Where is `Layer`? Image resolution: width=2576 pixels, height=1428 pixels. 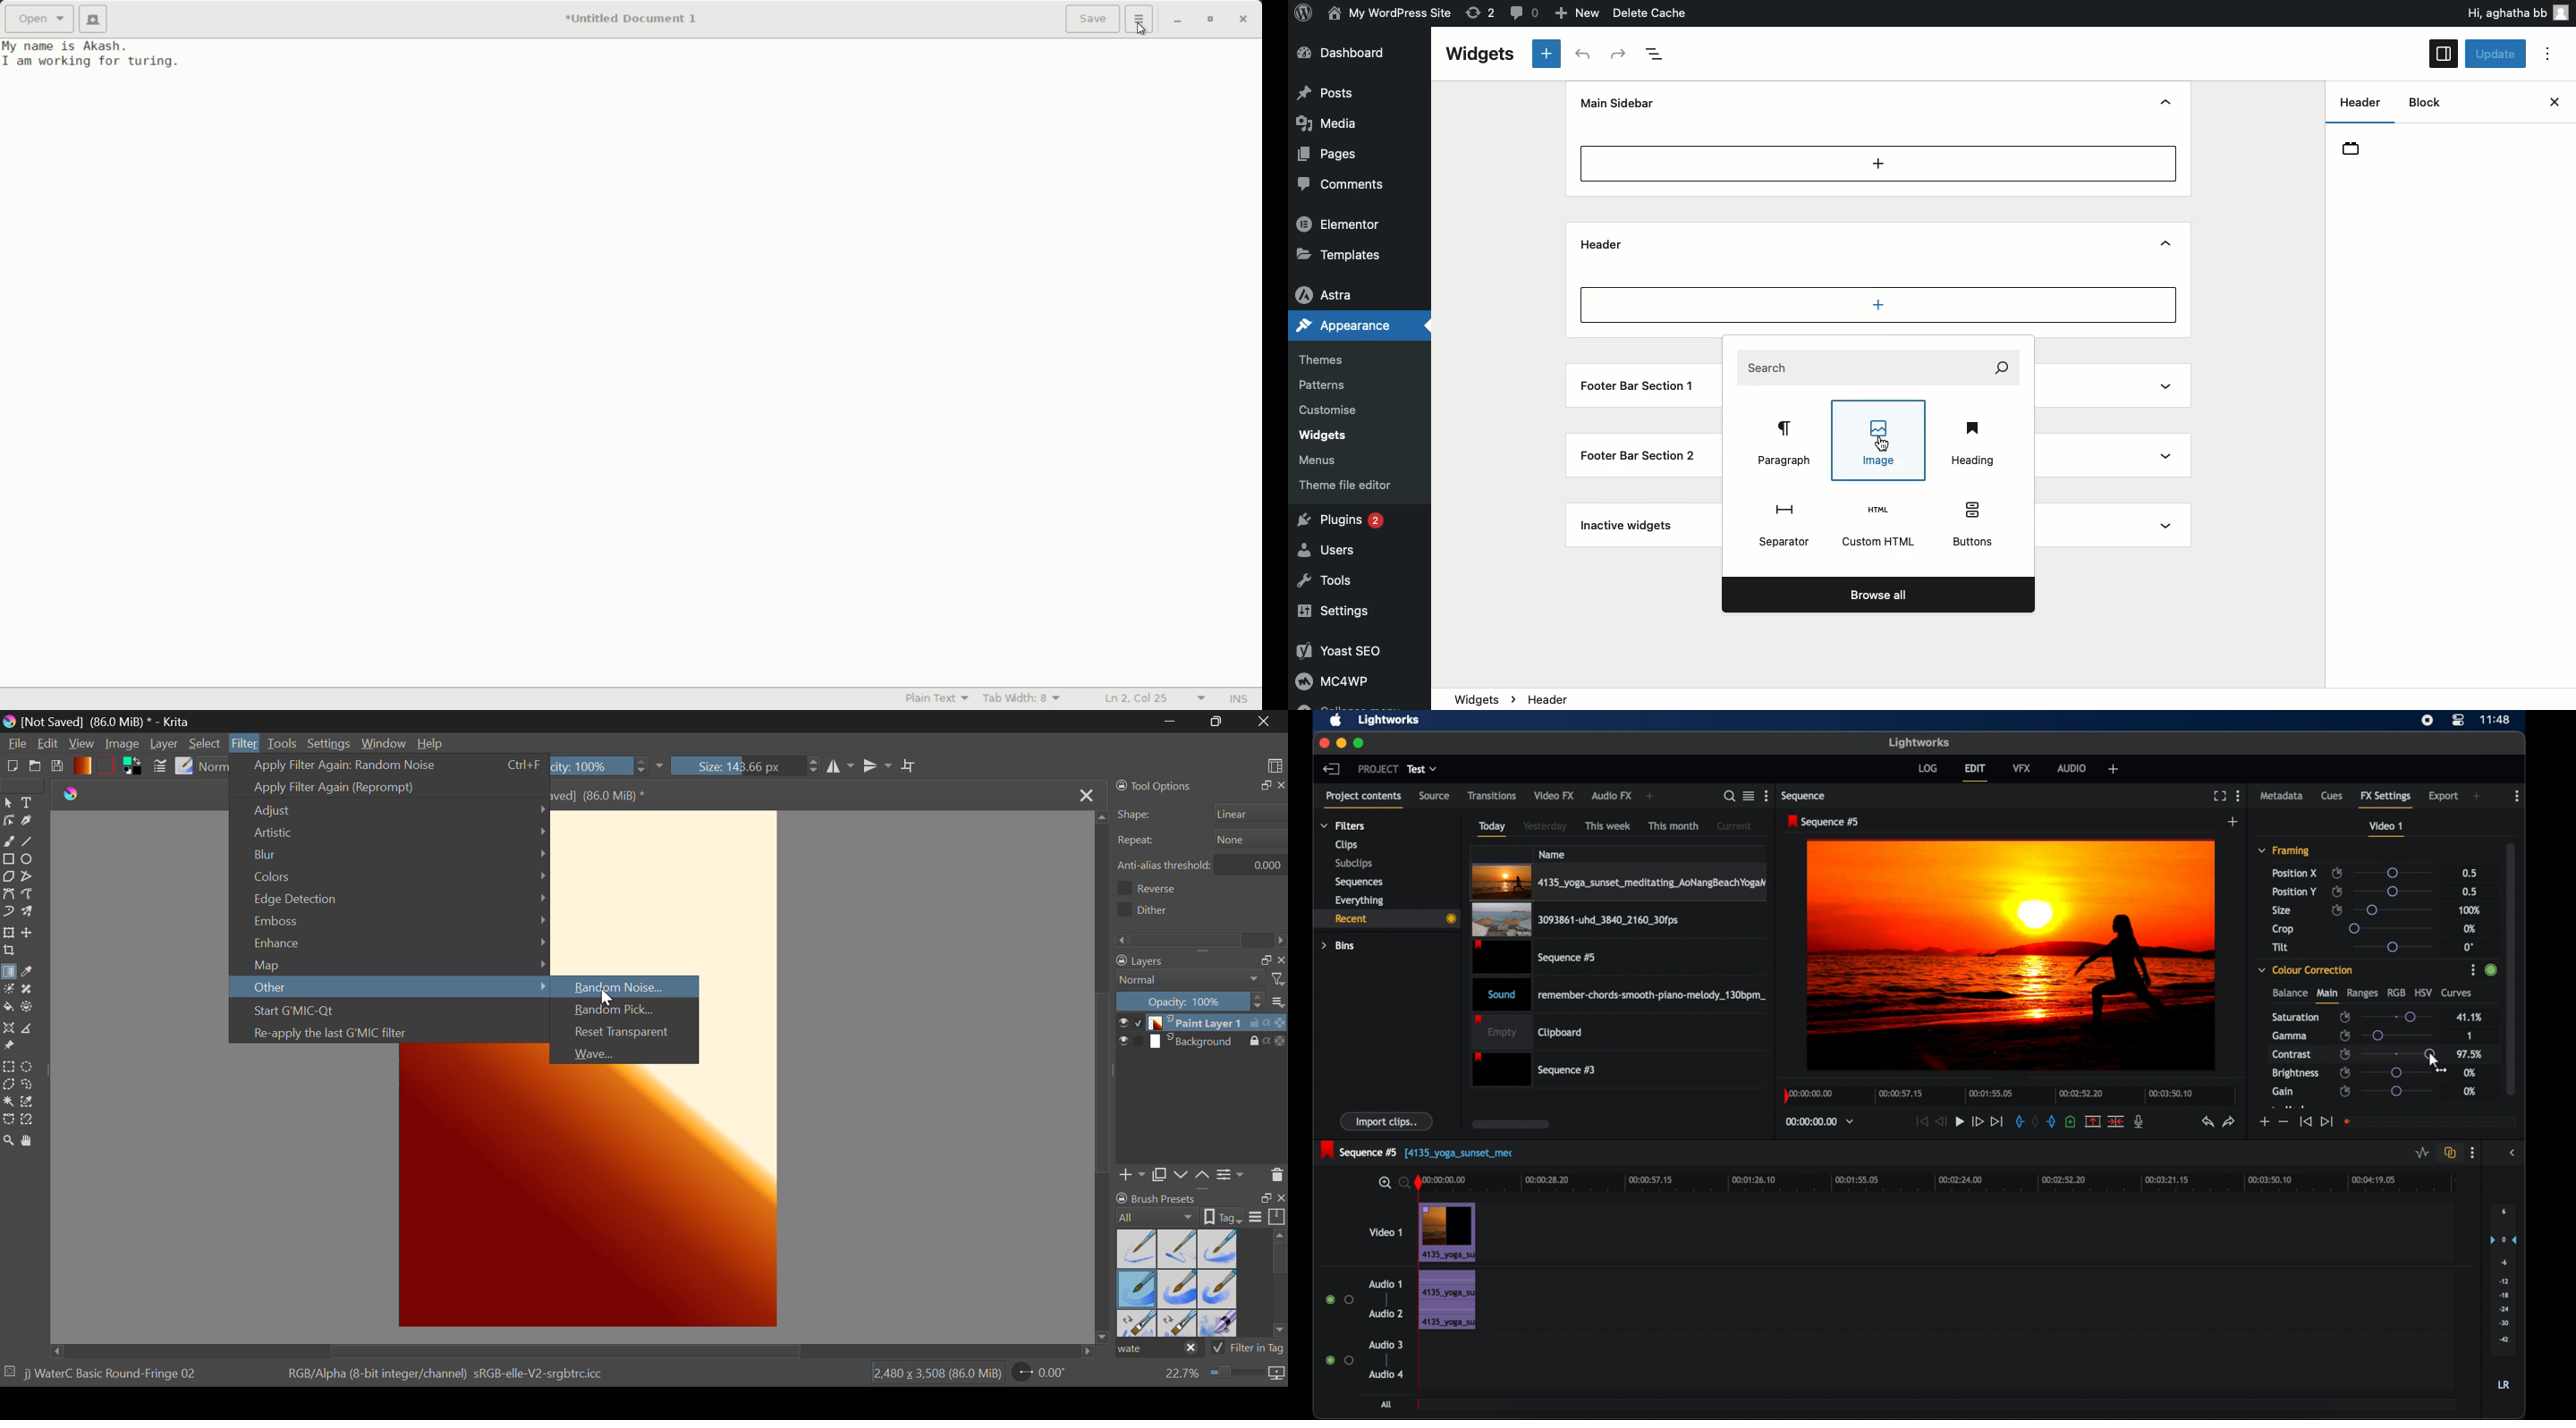 Layer is located at coordinates (166, 744).